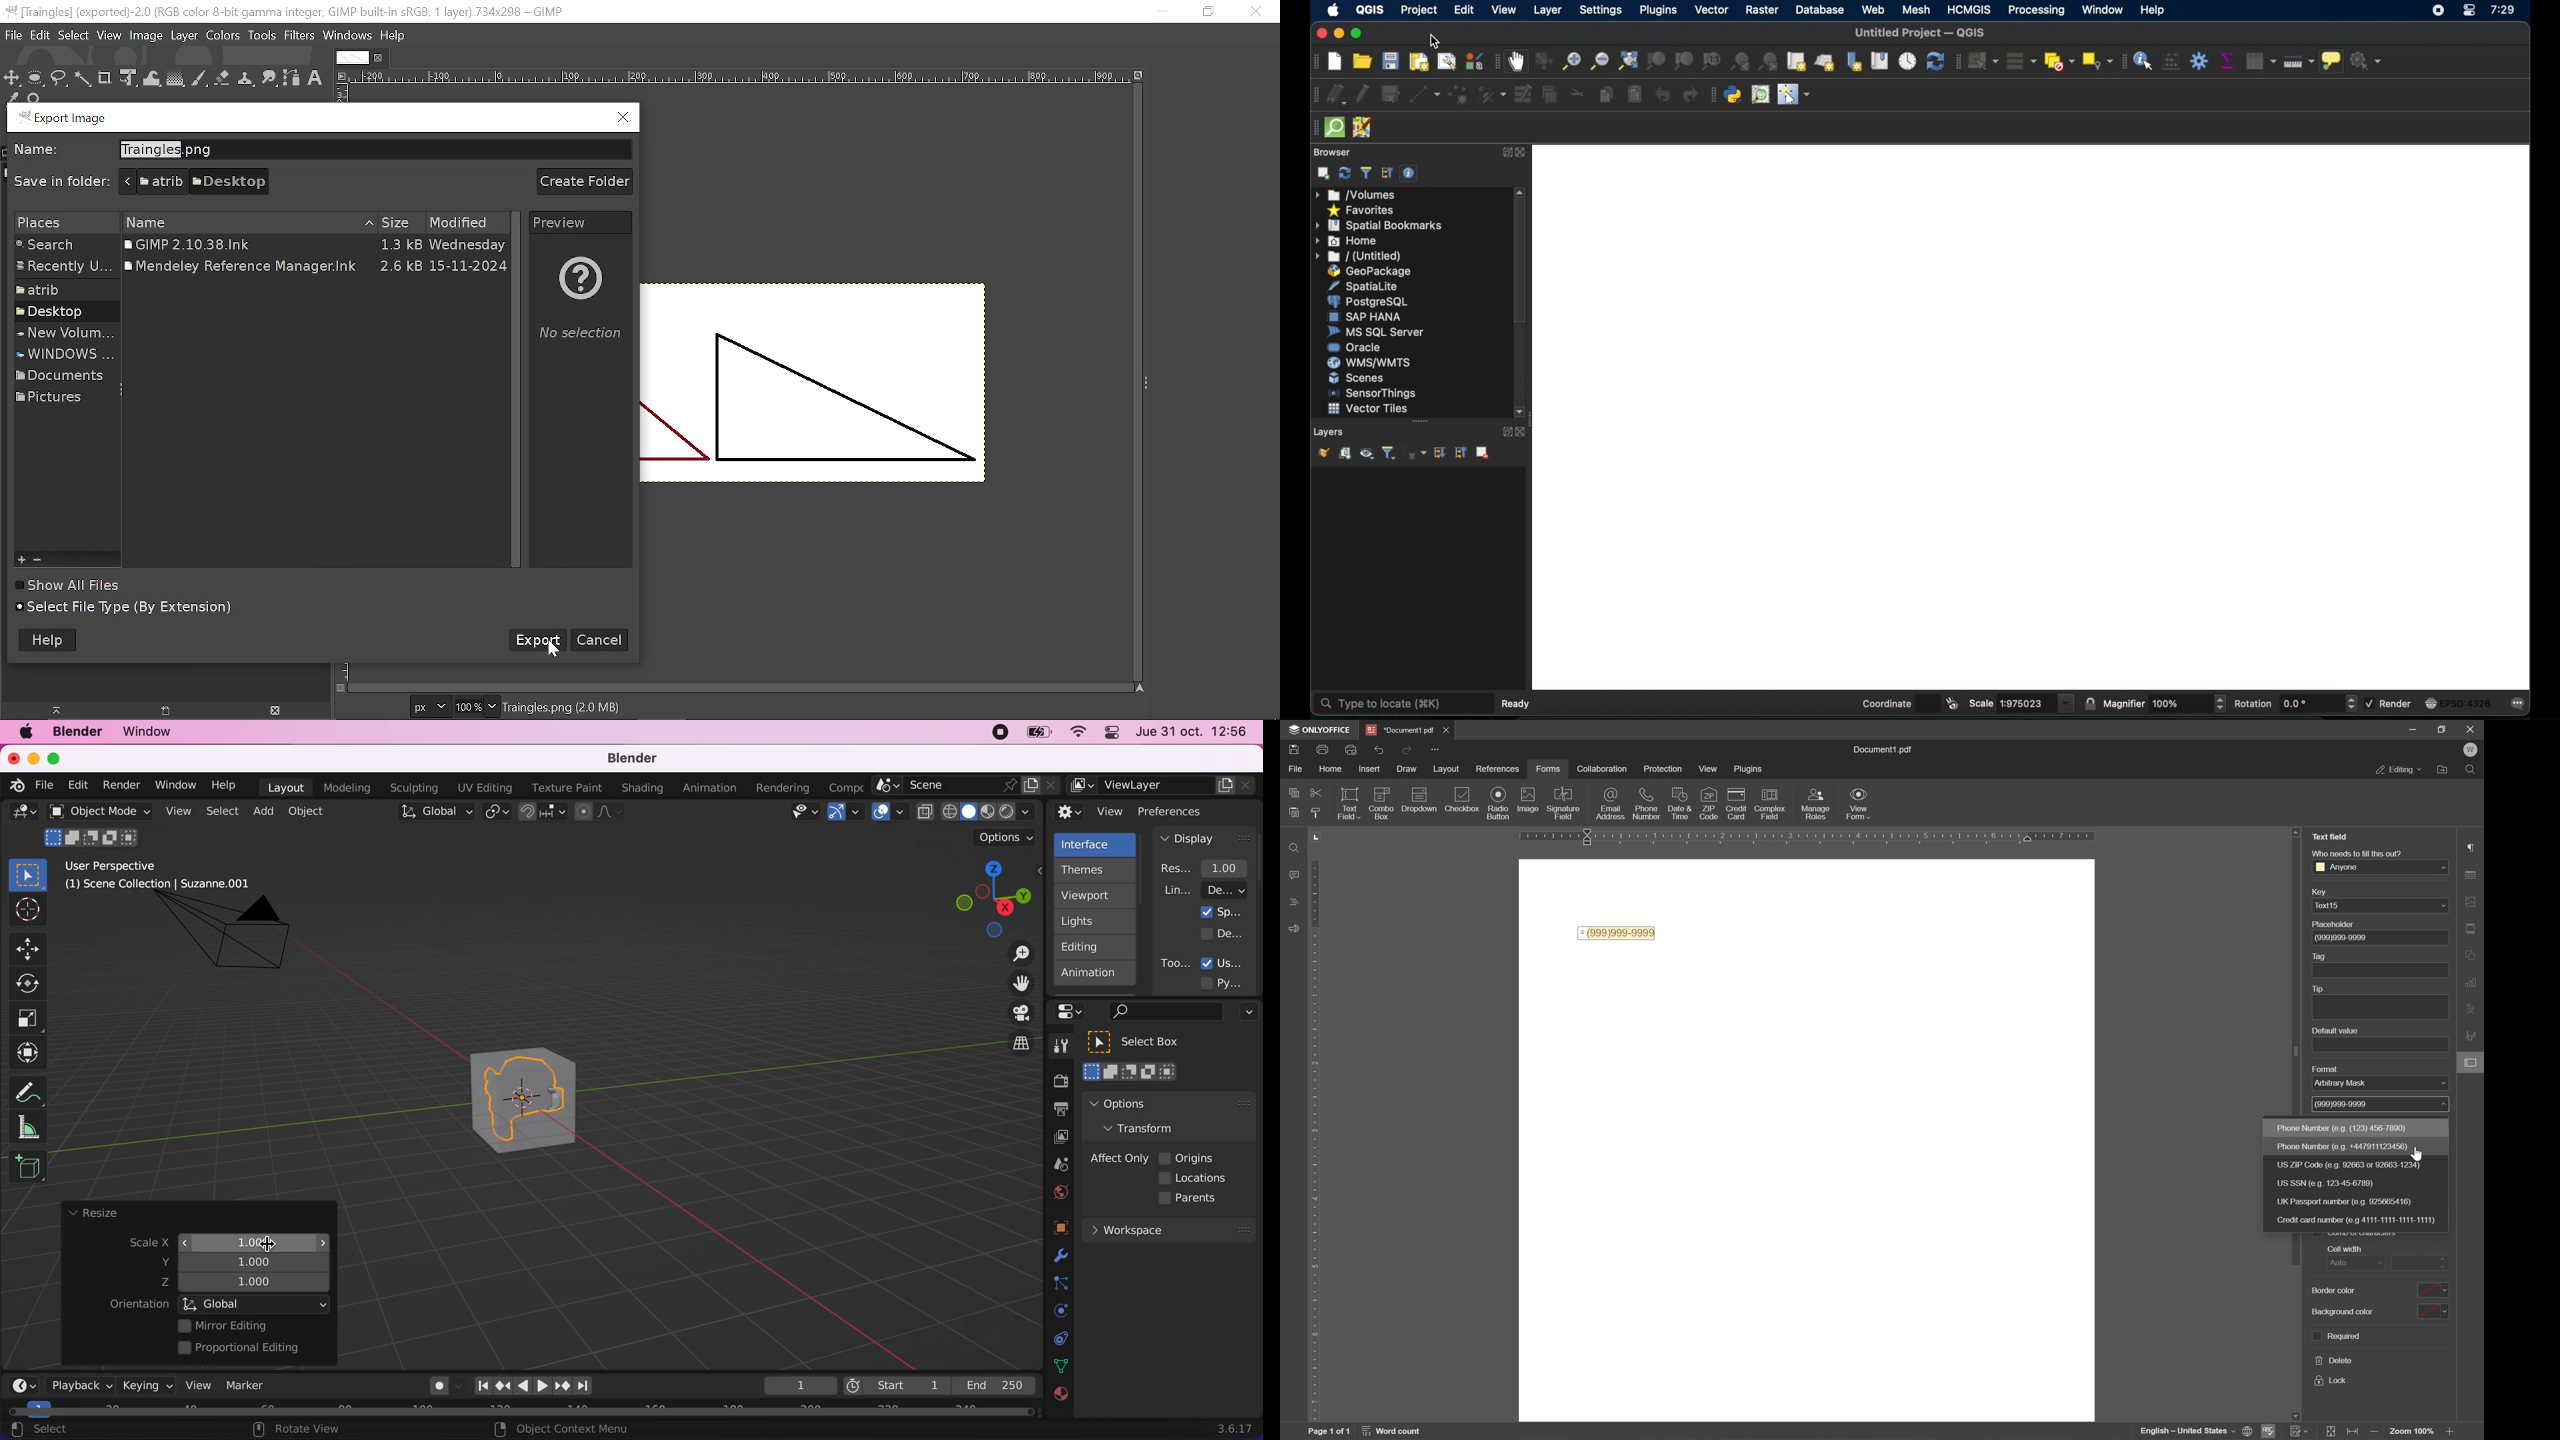  What do you see at coordinates (75, 785) in the screenshot?
I see `edit` at bounding box center [75, 785].